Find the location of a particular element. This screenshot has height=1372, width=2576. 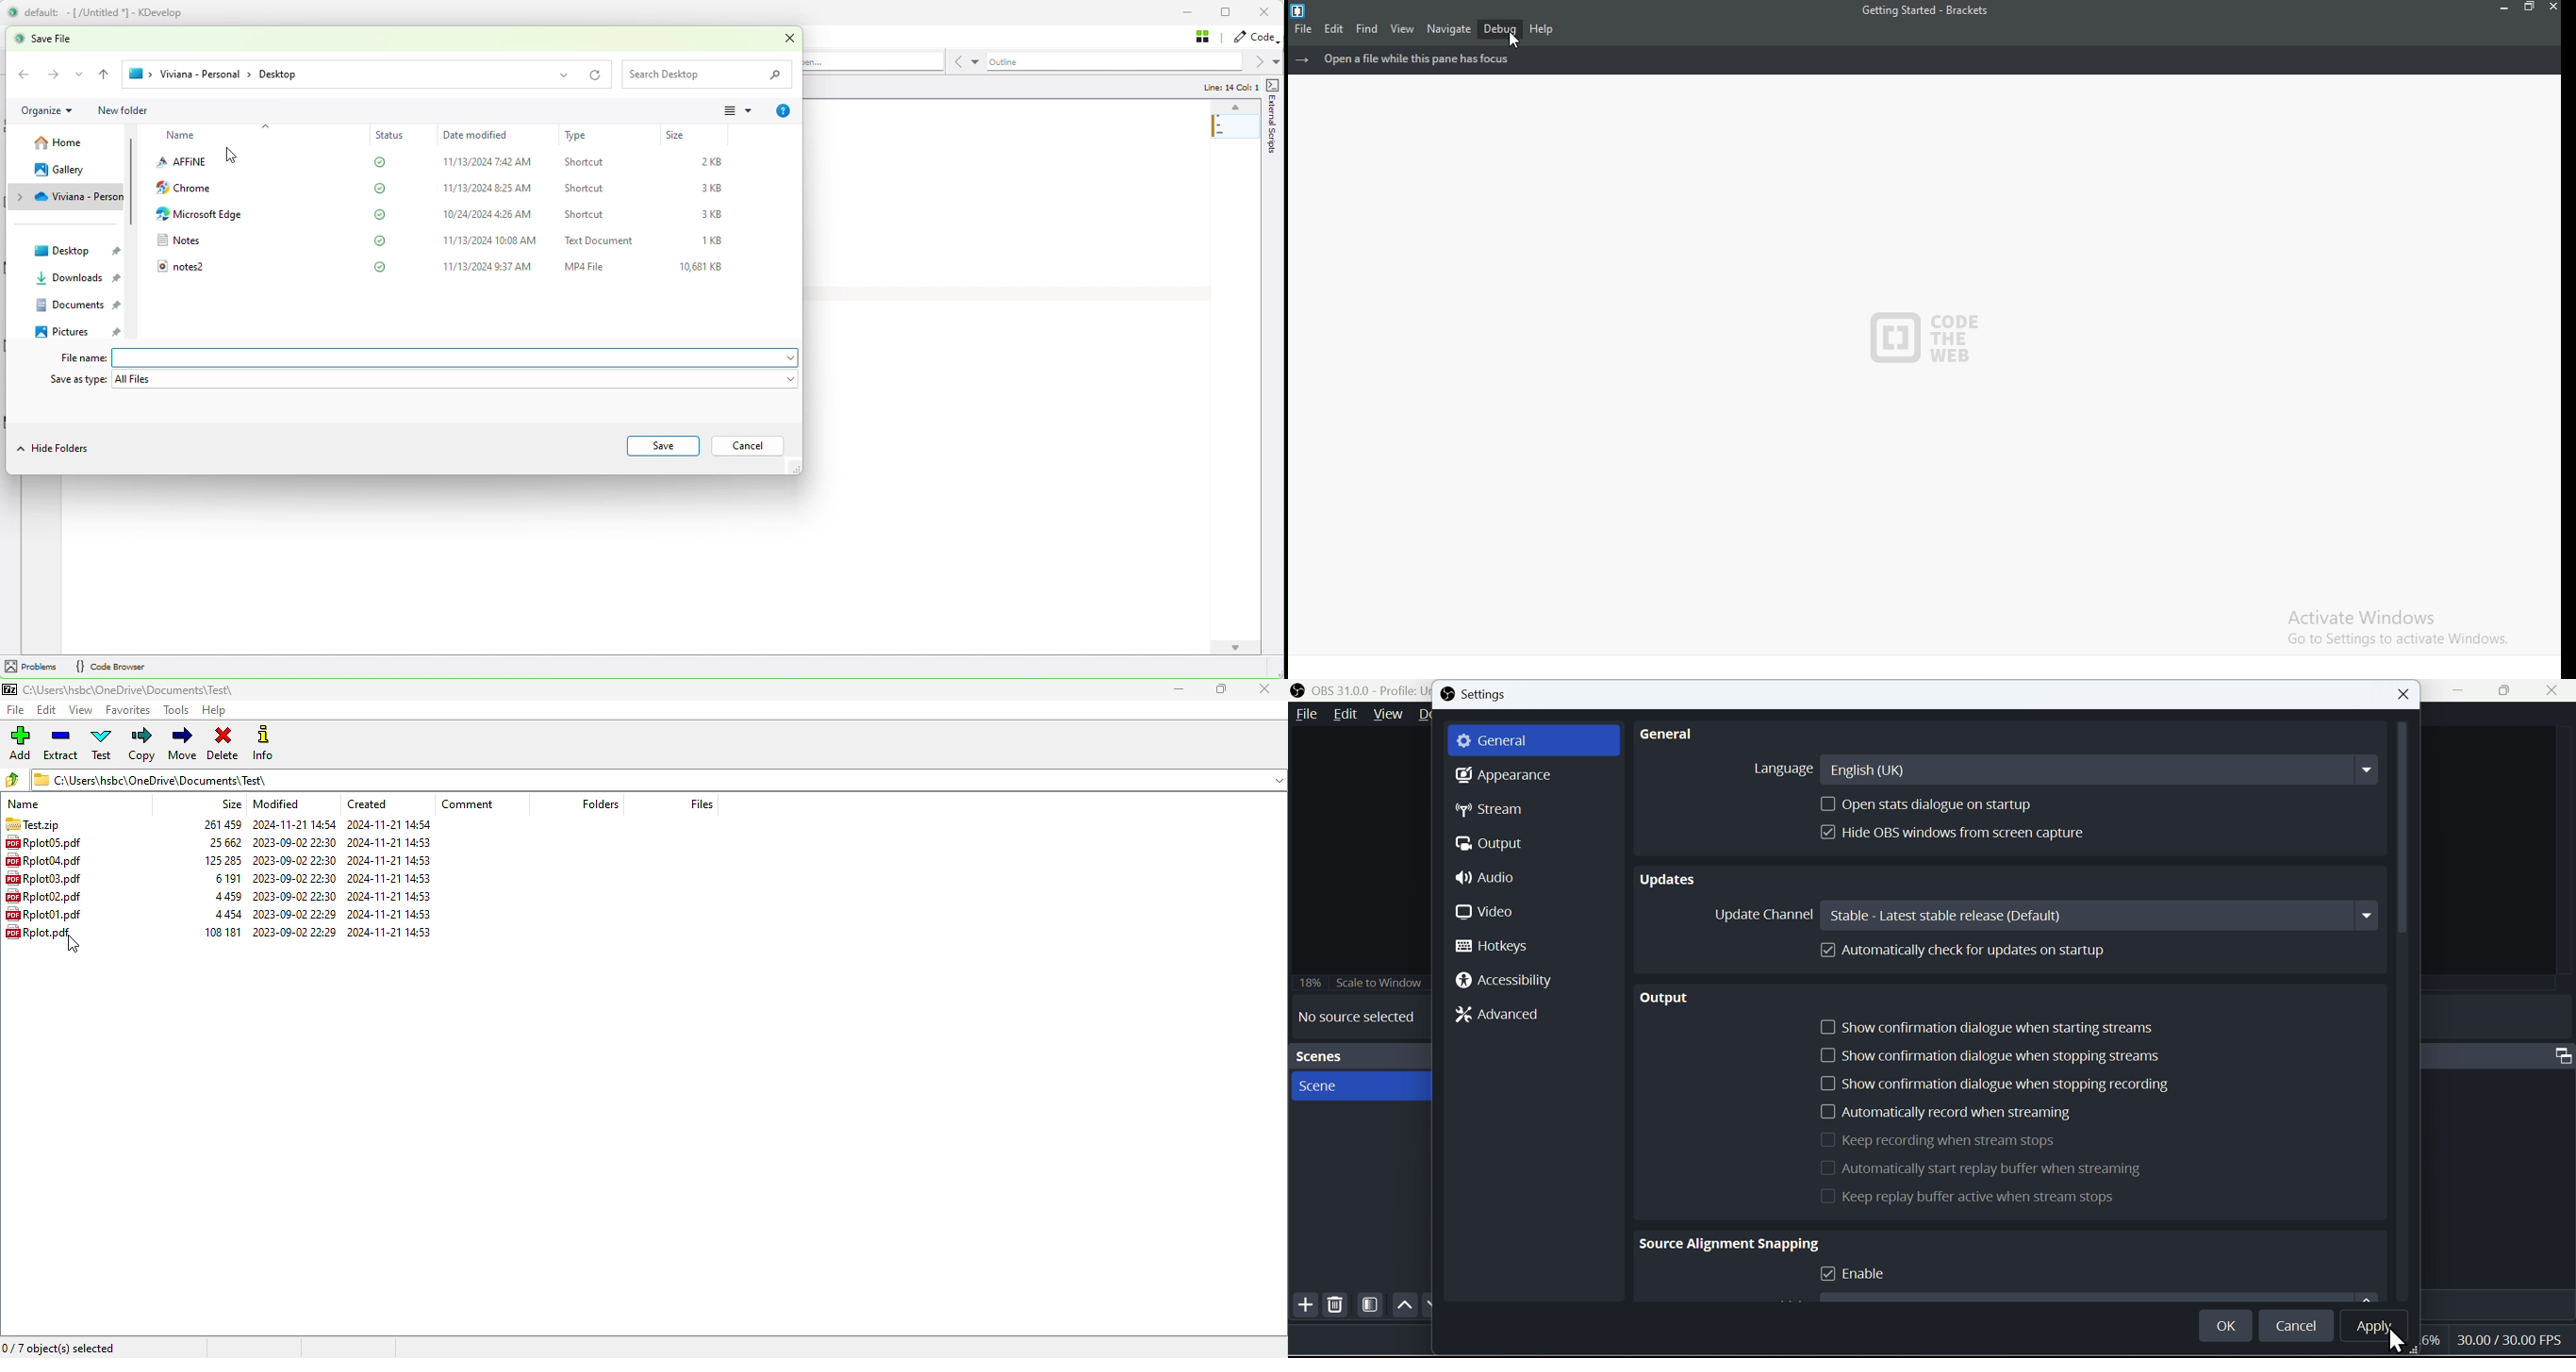

Enable is located at coordinates (1858, 1275).